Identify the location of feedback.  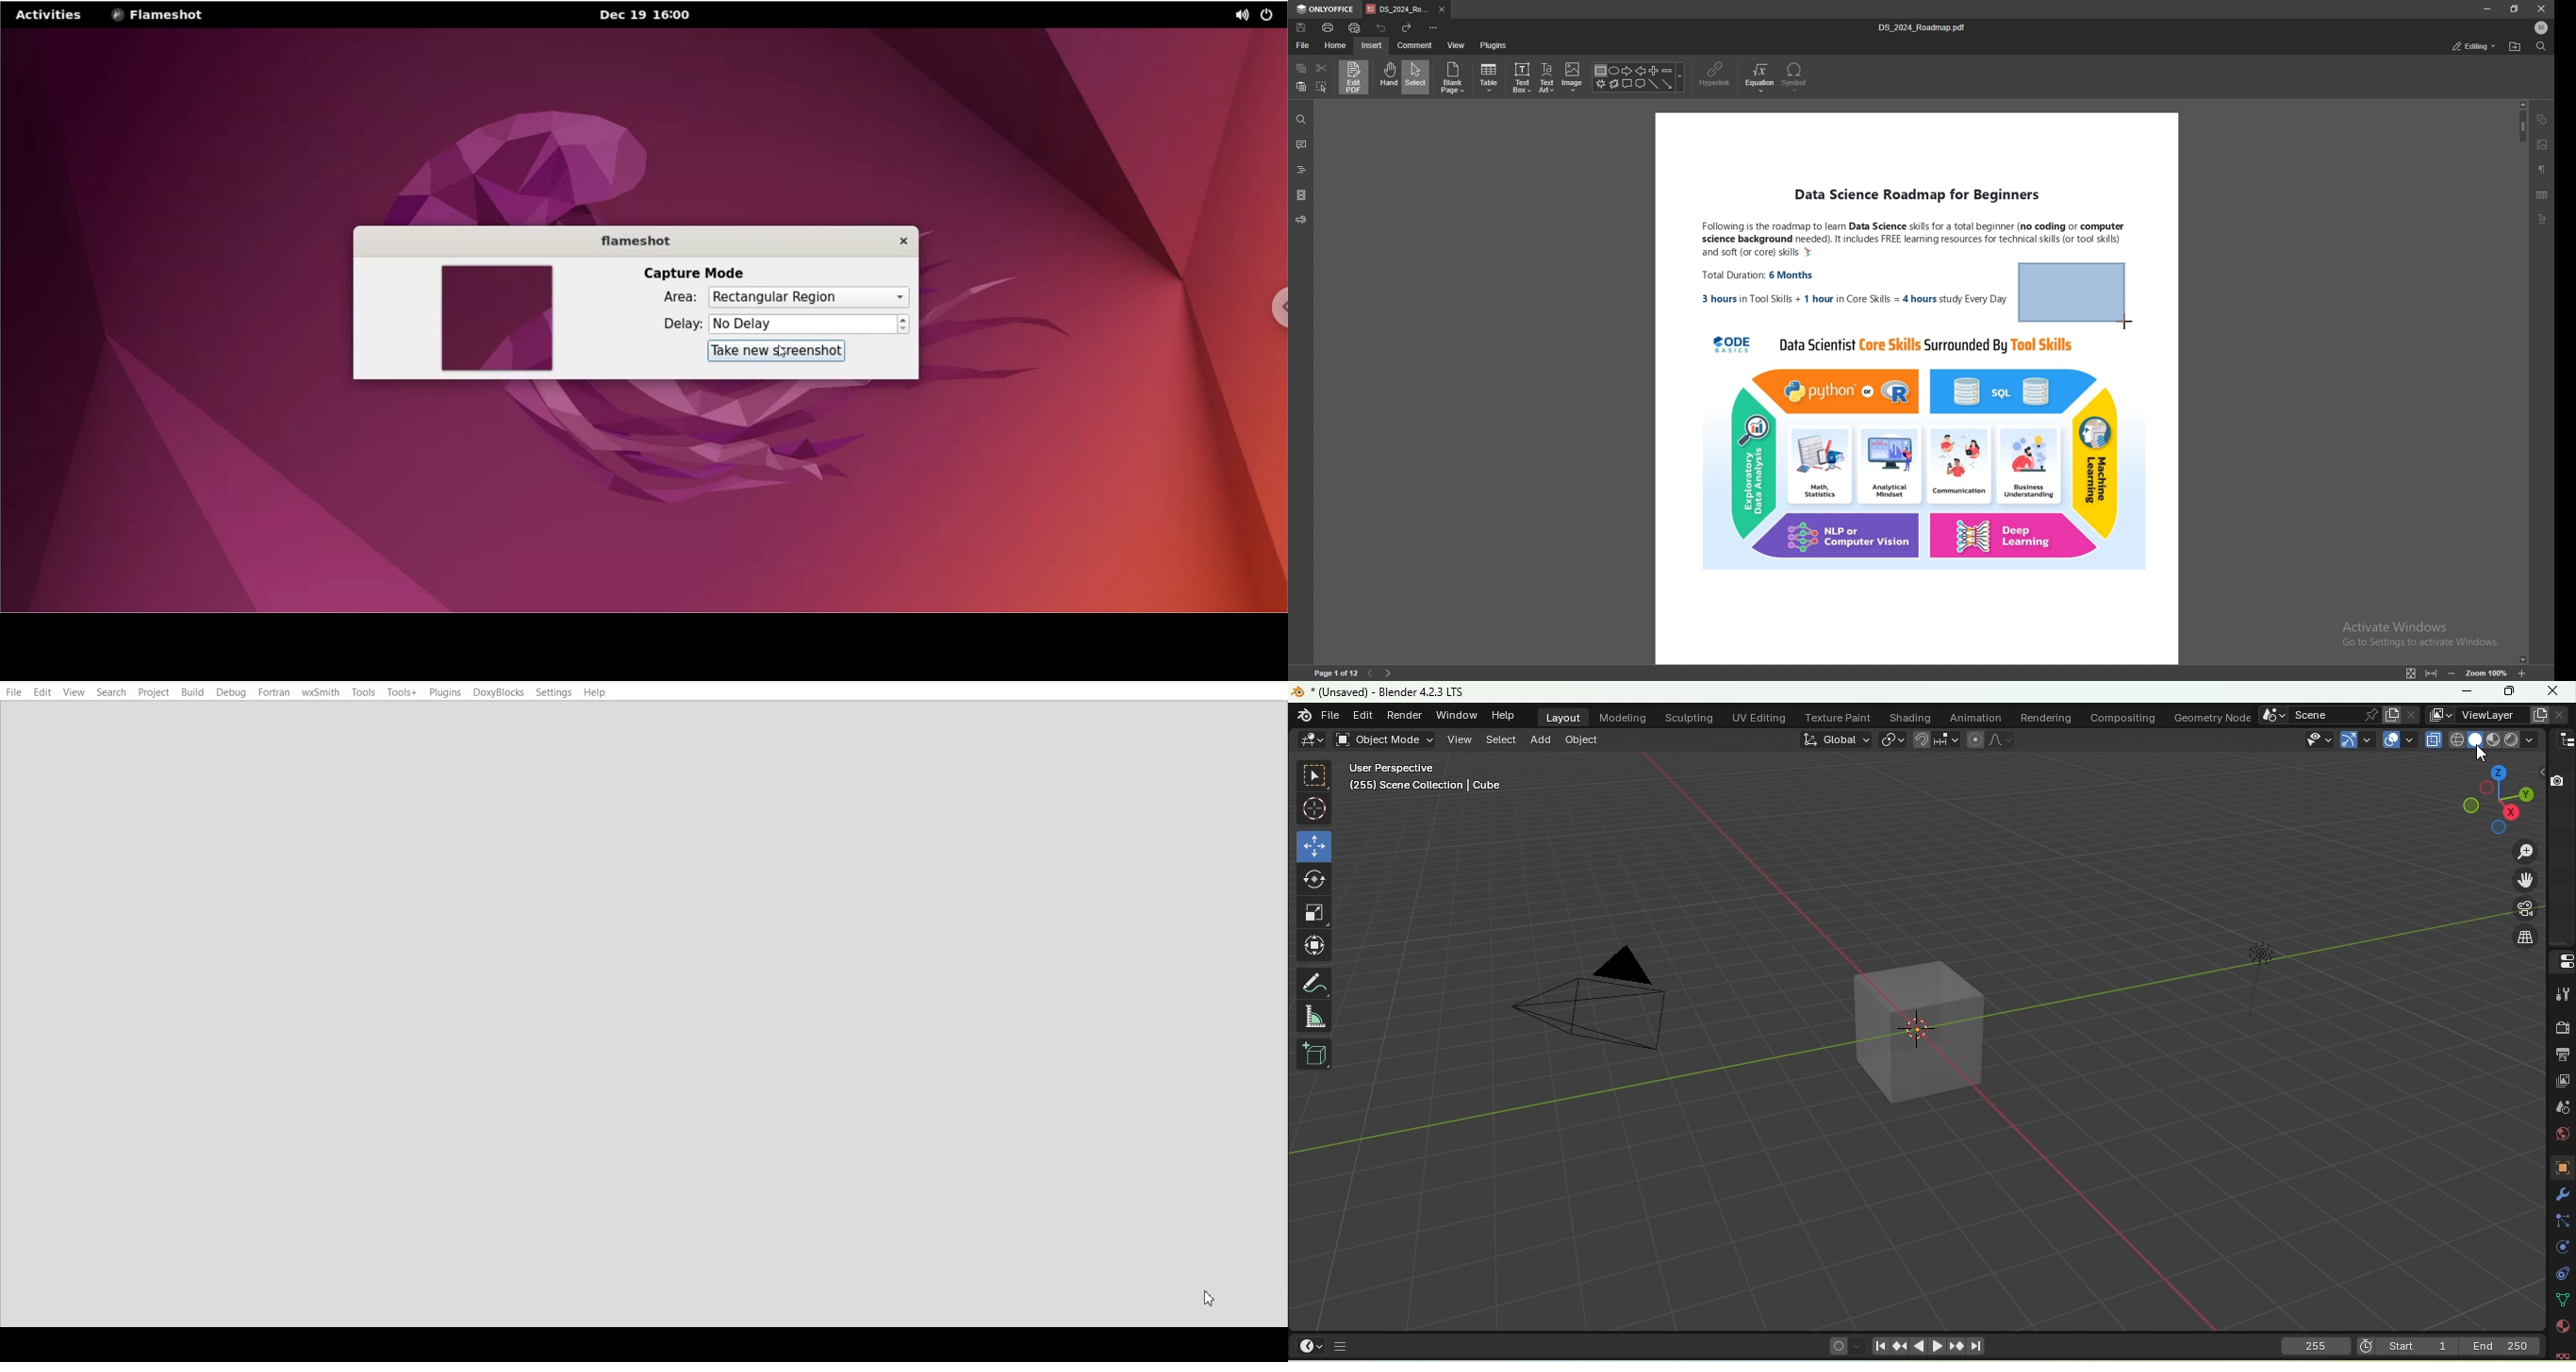
(1301, 220).